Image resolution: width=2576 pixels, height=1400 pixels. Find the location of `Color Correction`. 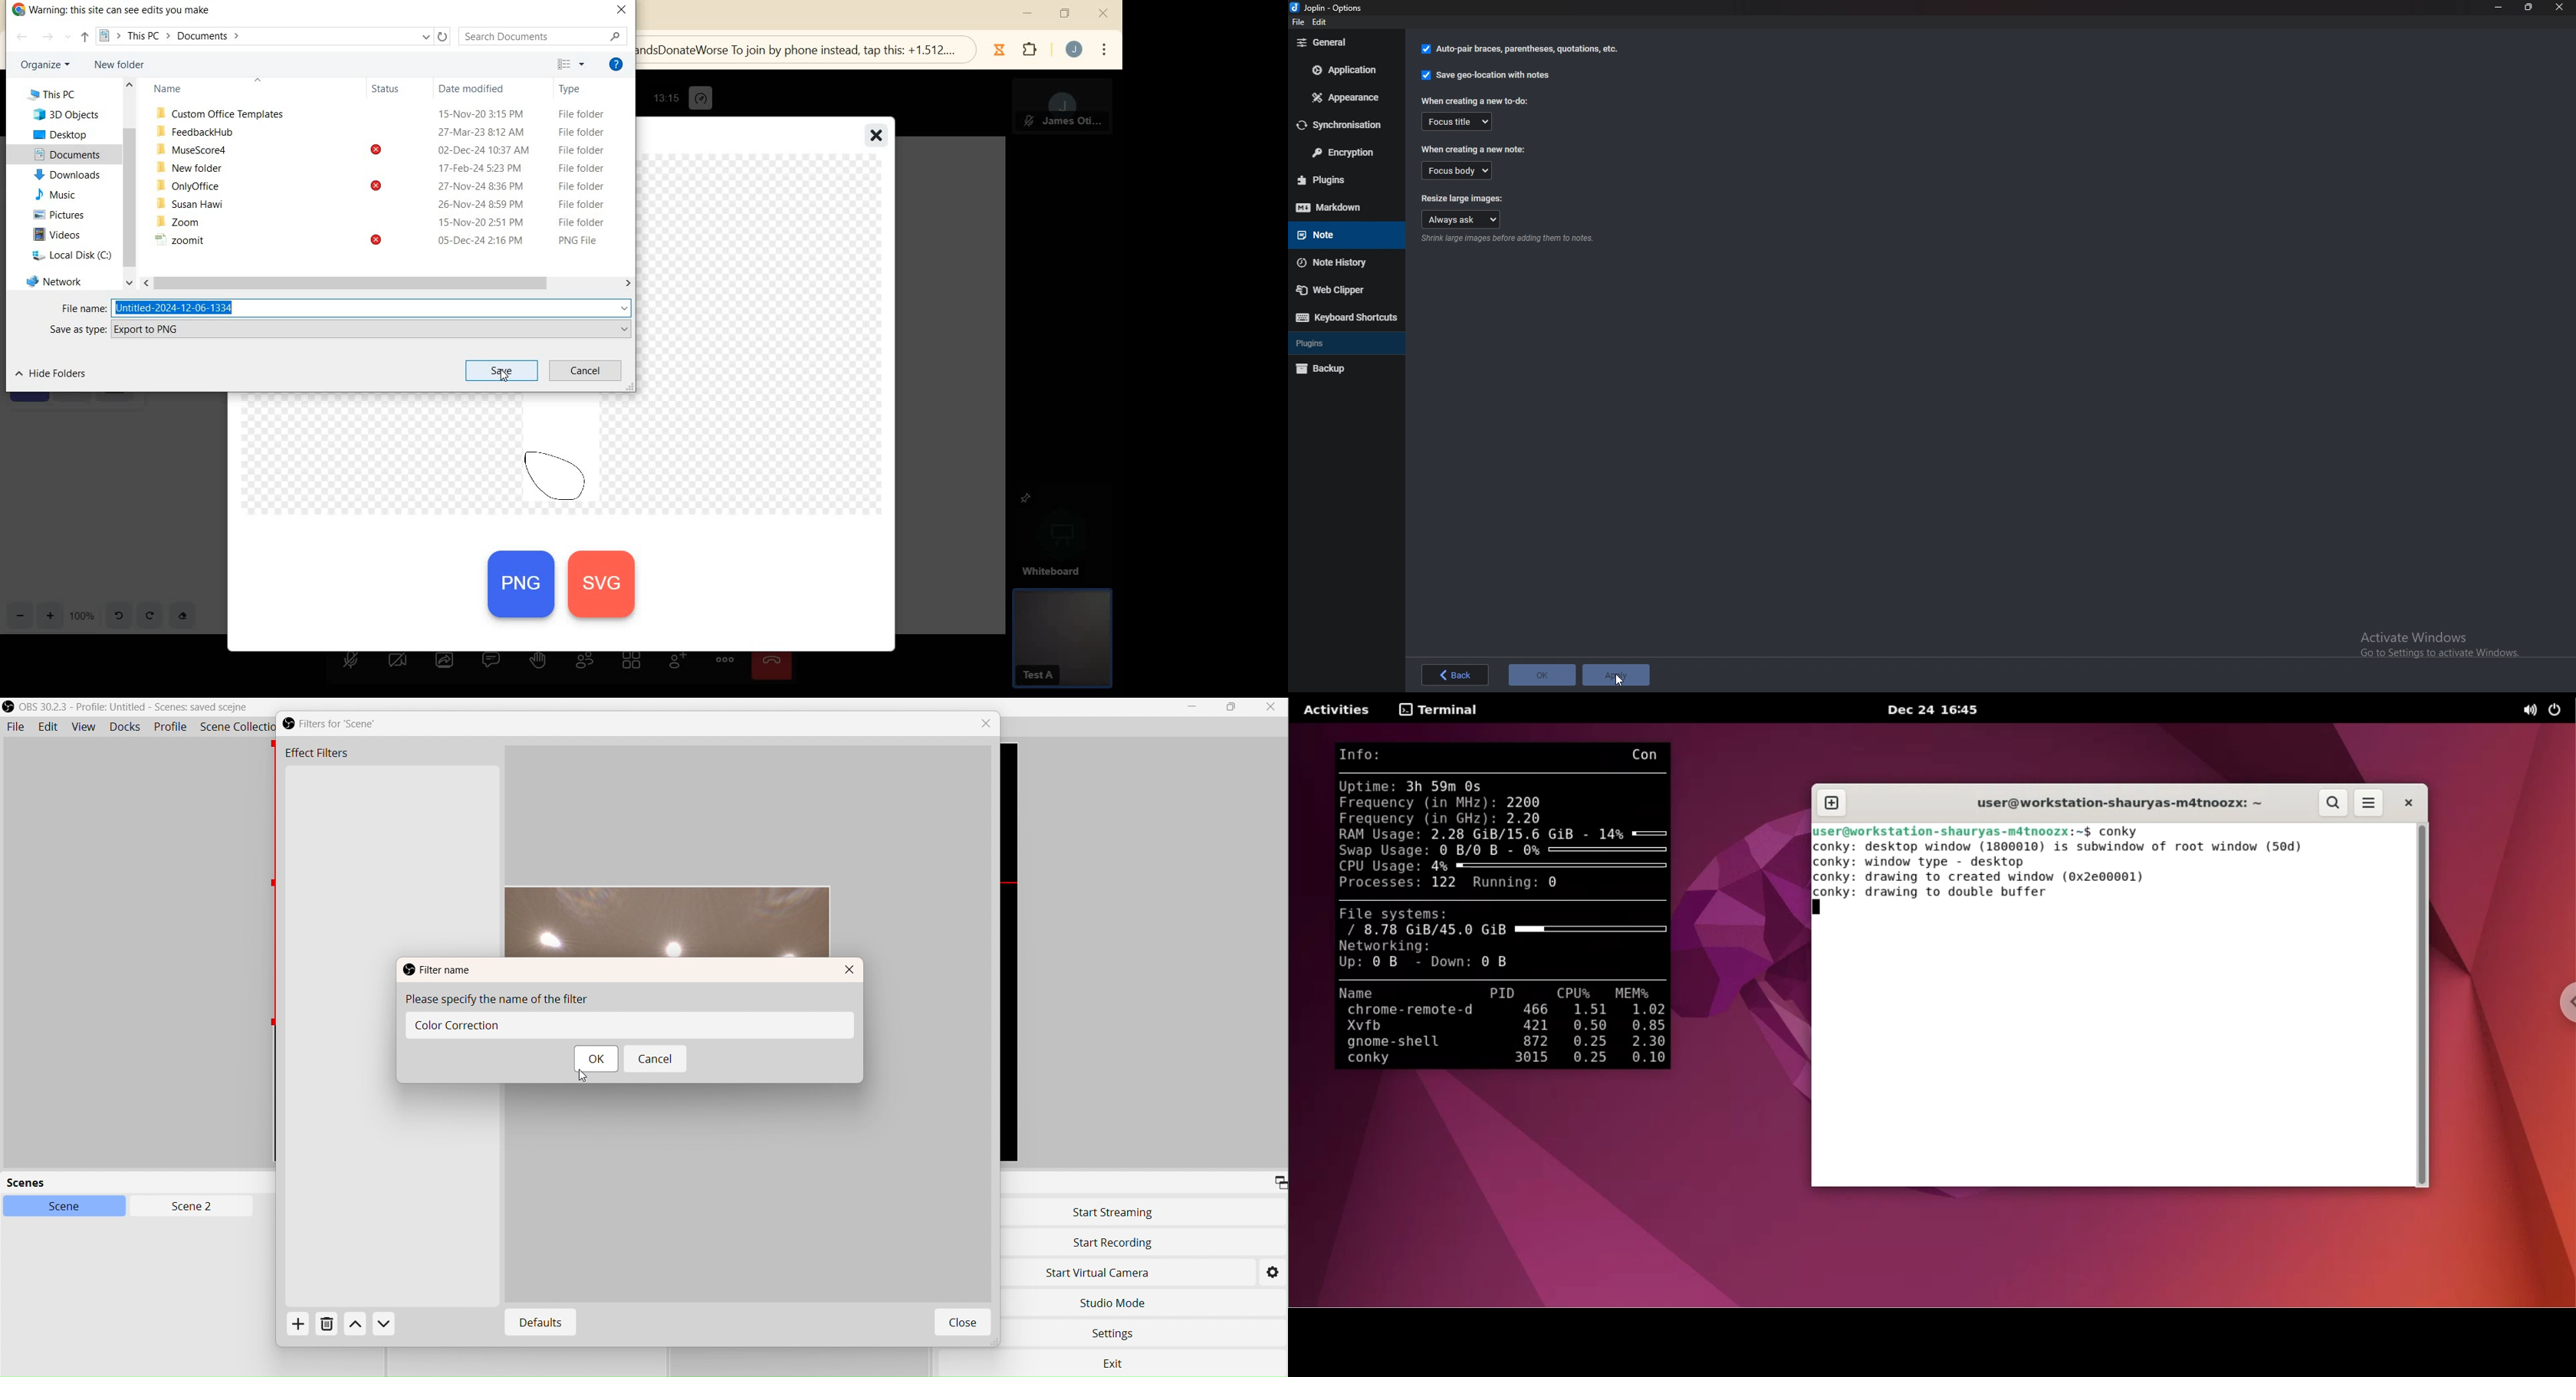

Color Correction is located at coordinates (557, 1026).